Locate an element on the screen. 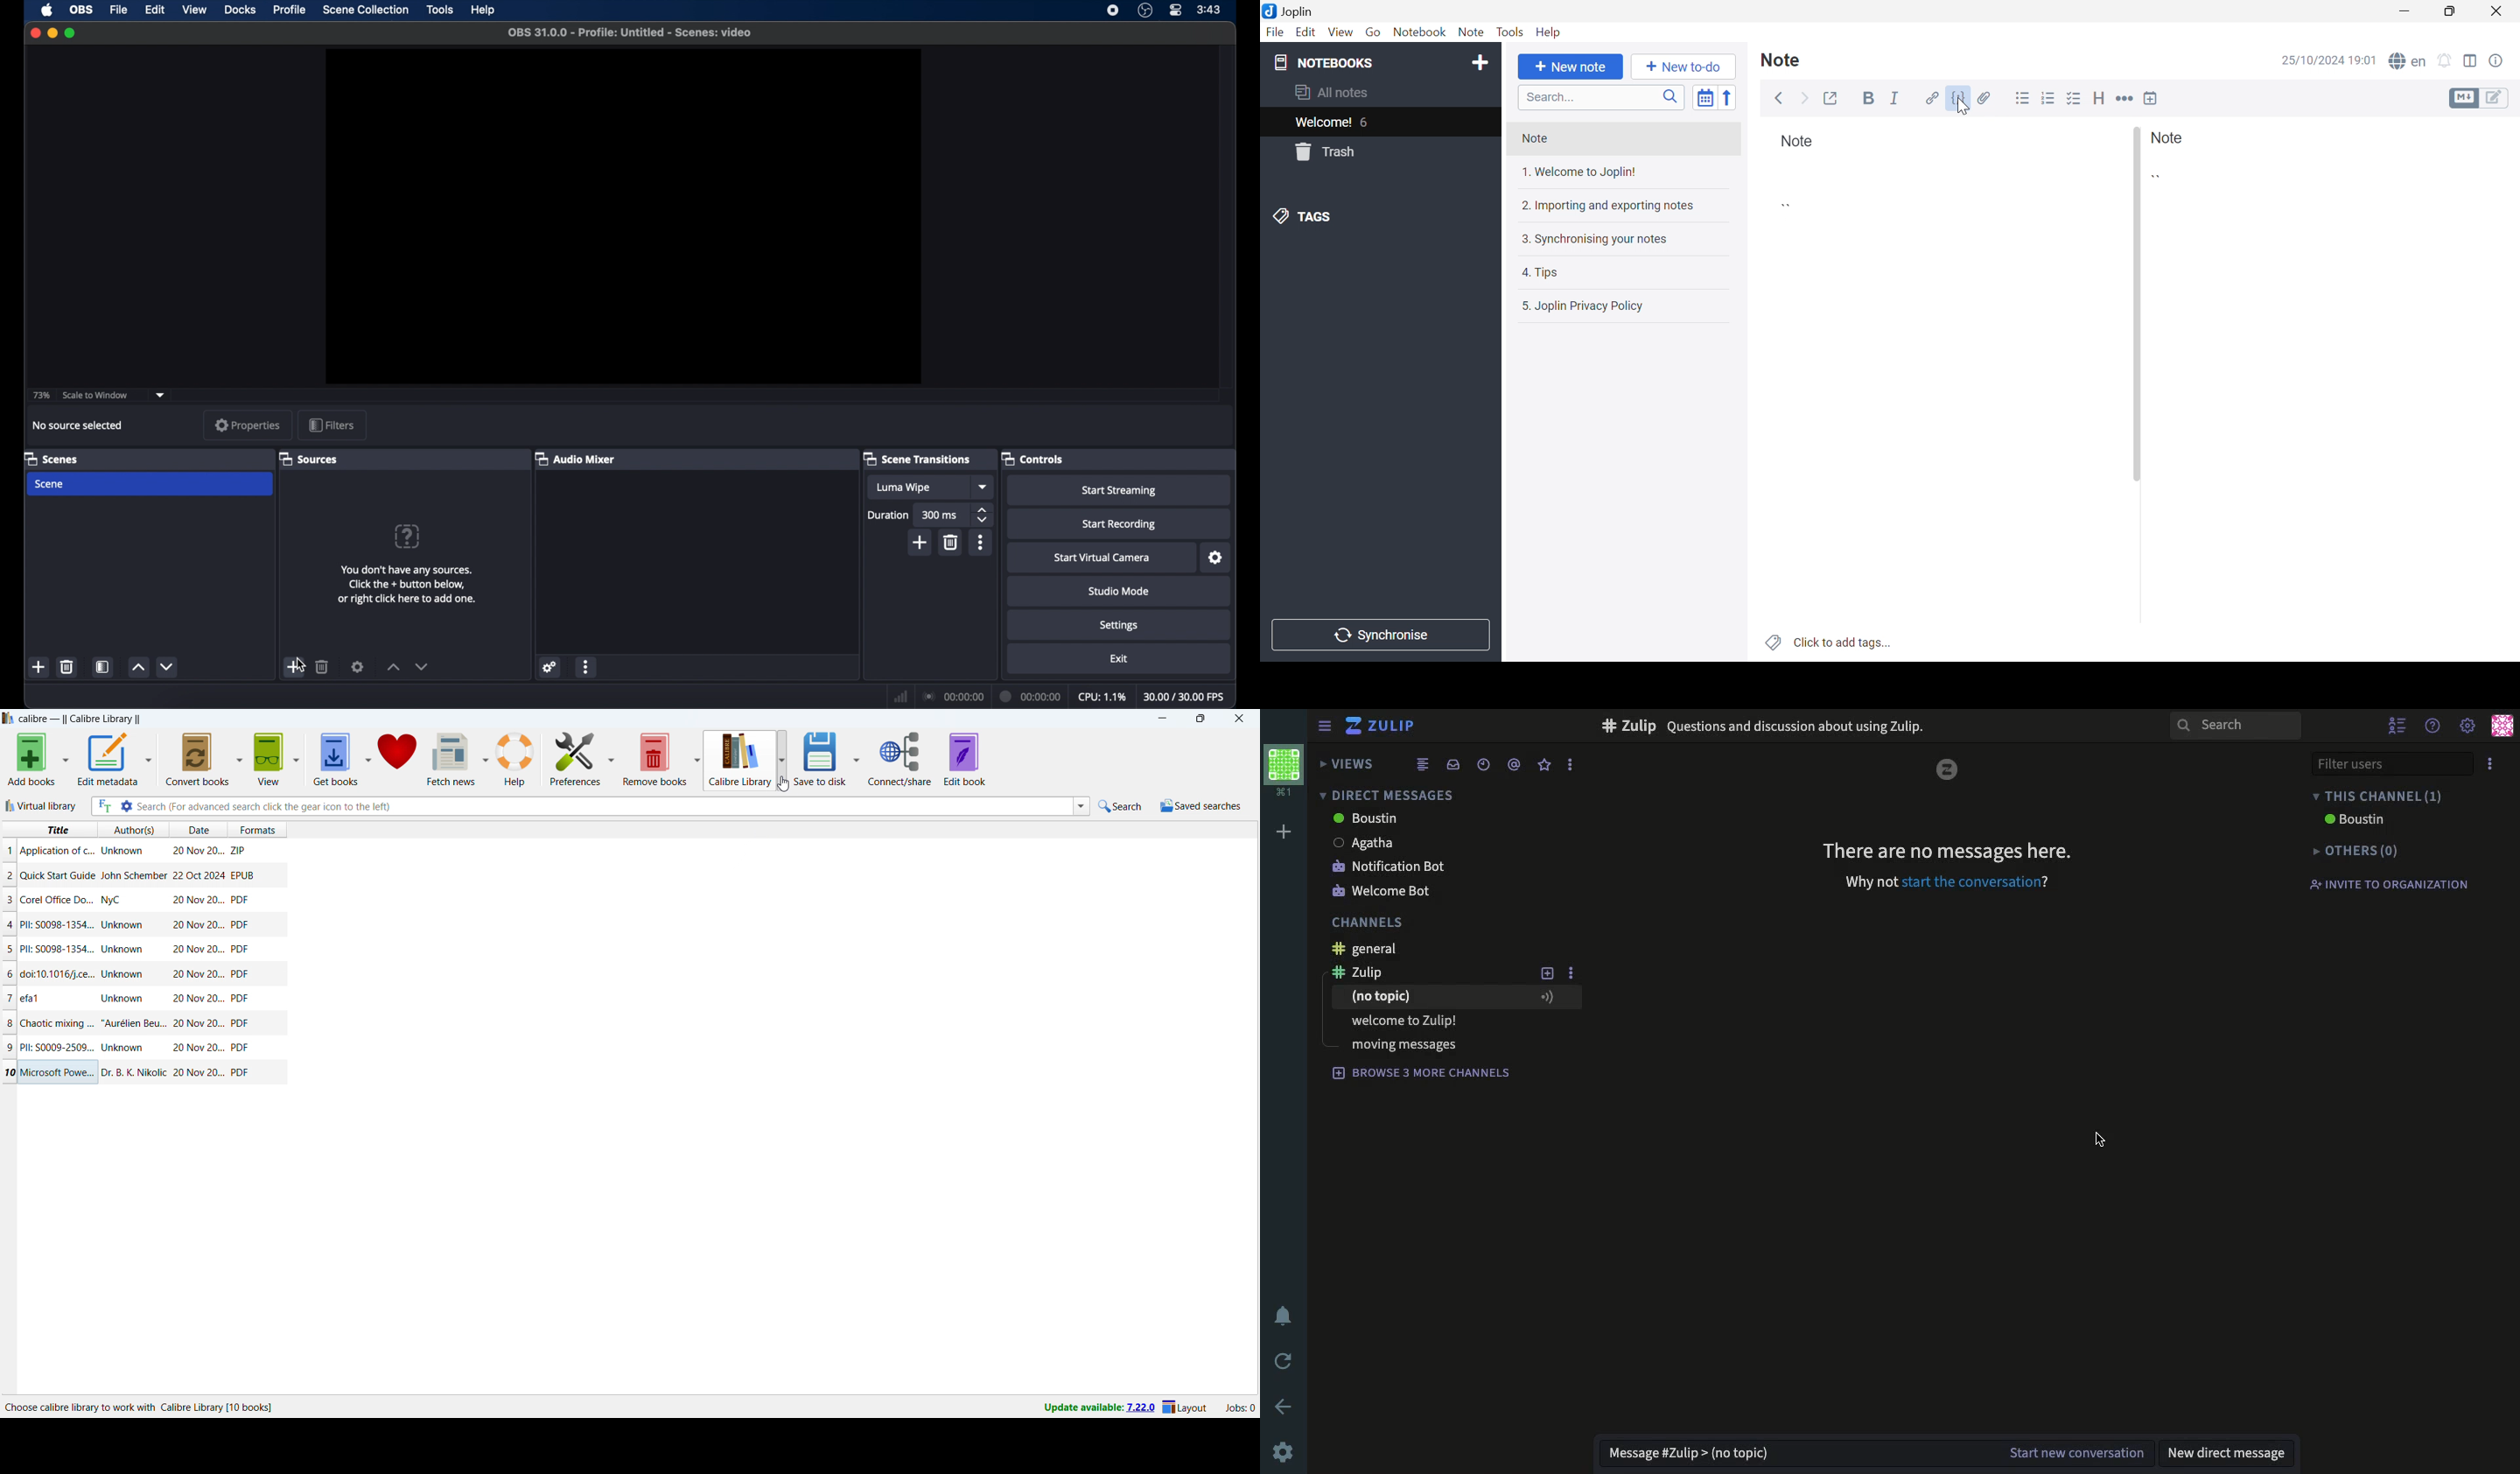 This screenshot has height=1484, width=2520. Tags is located at coordinates (1772, 643).